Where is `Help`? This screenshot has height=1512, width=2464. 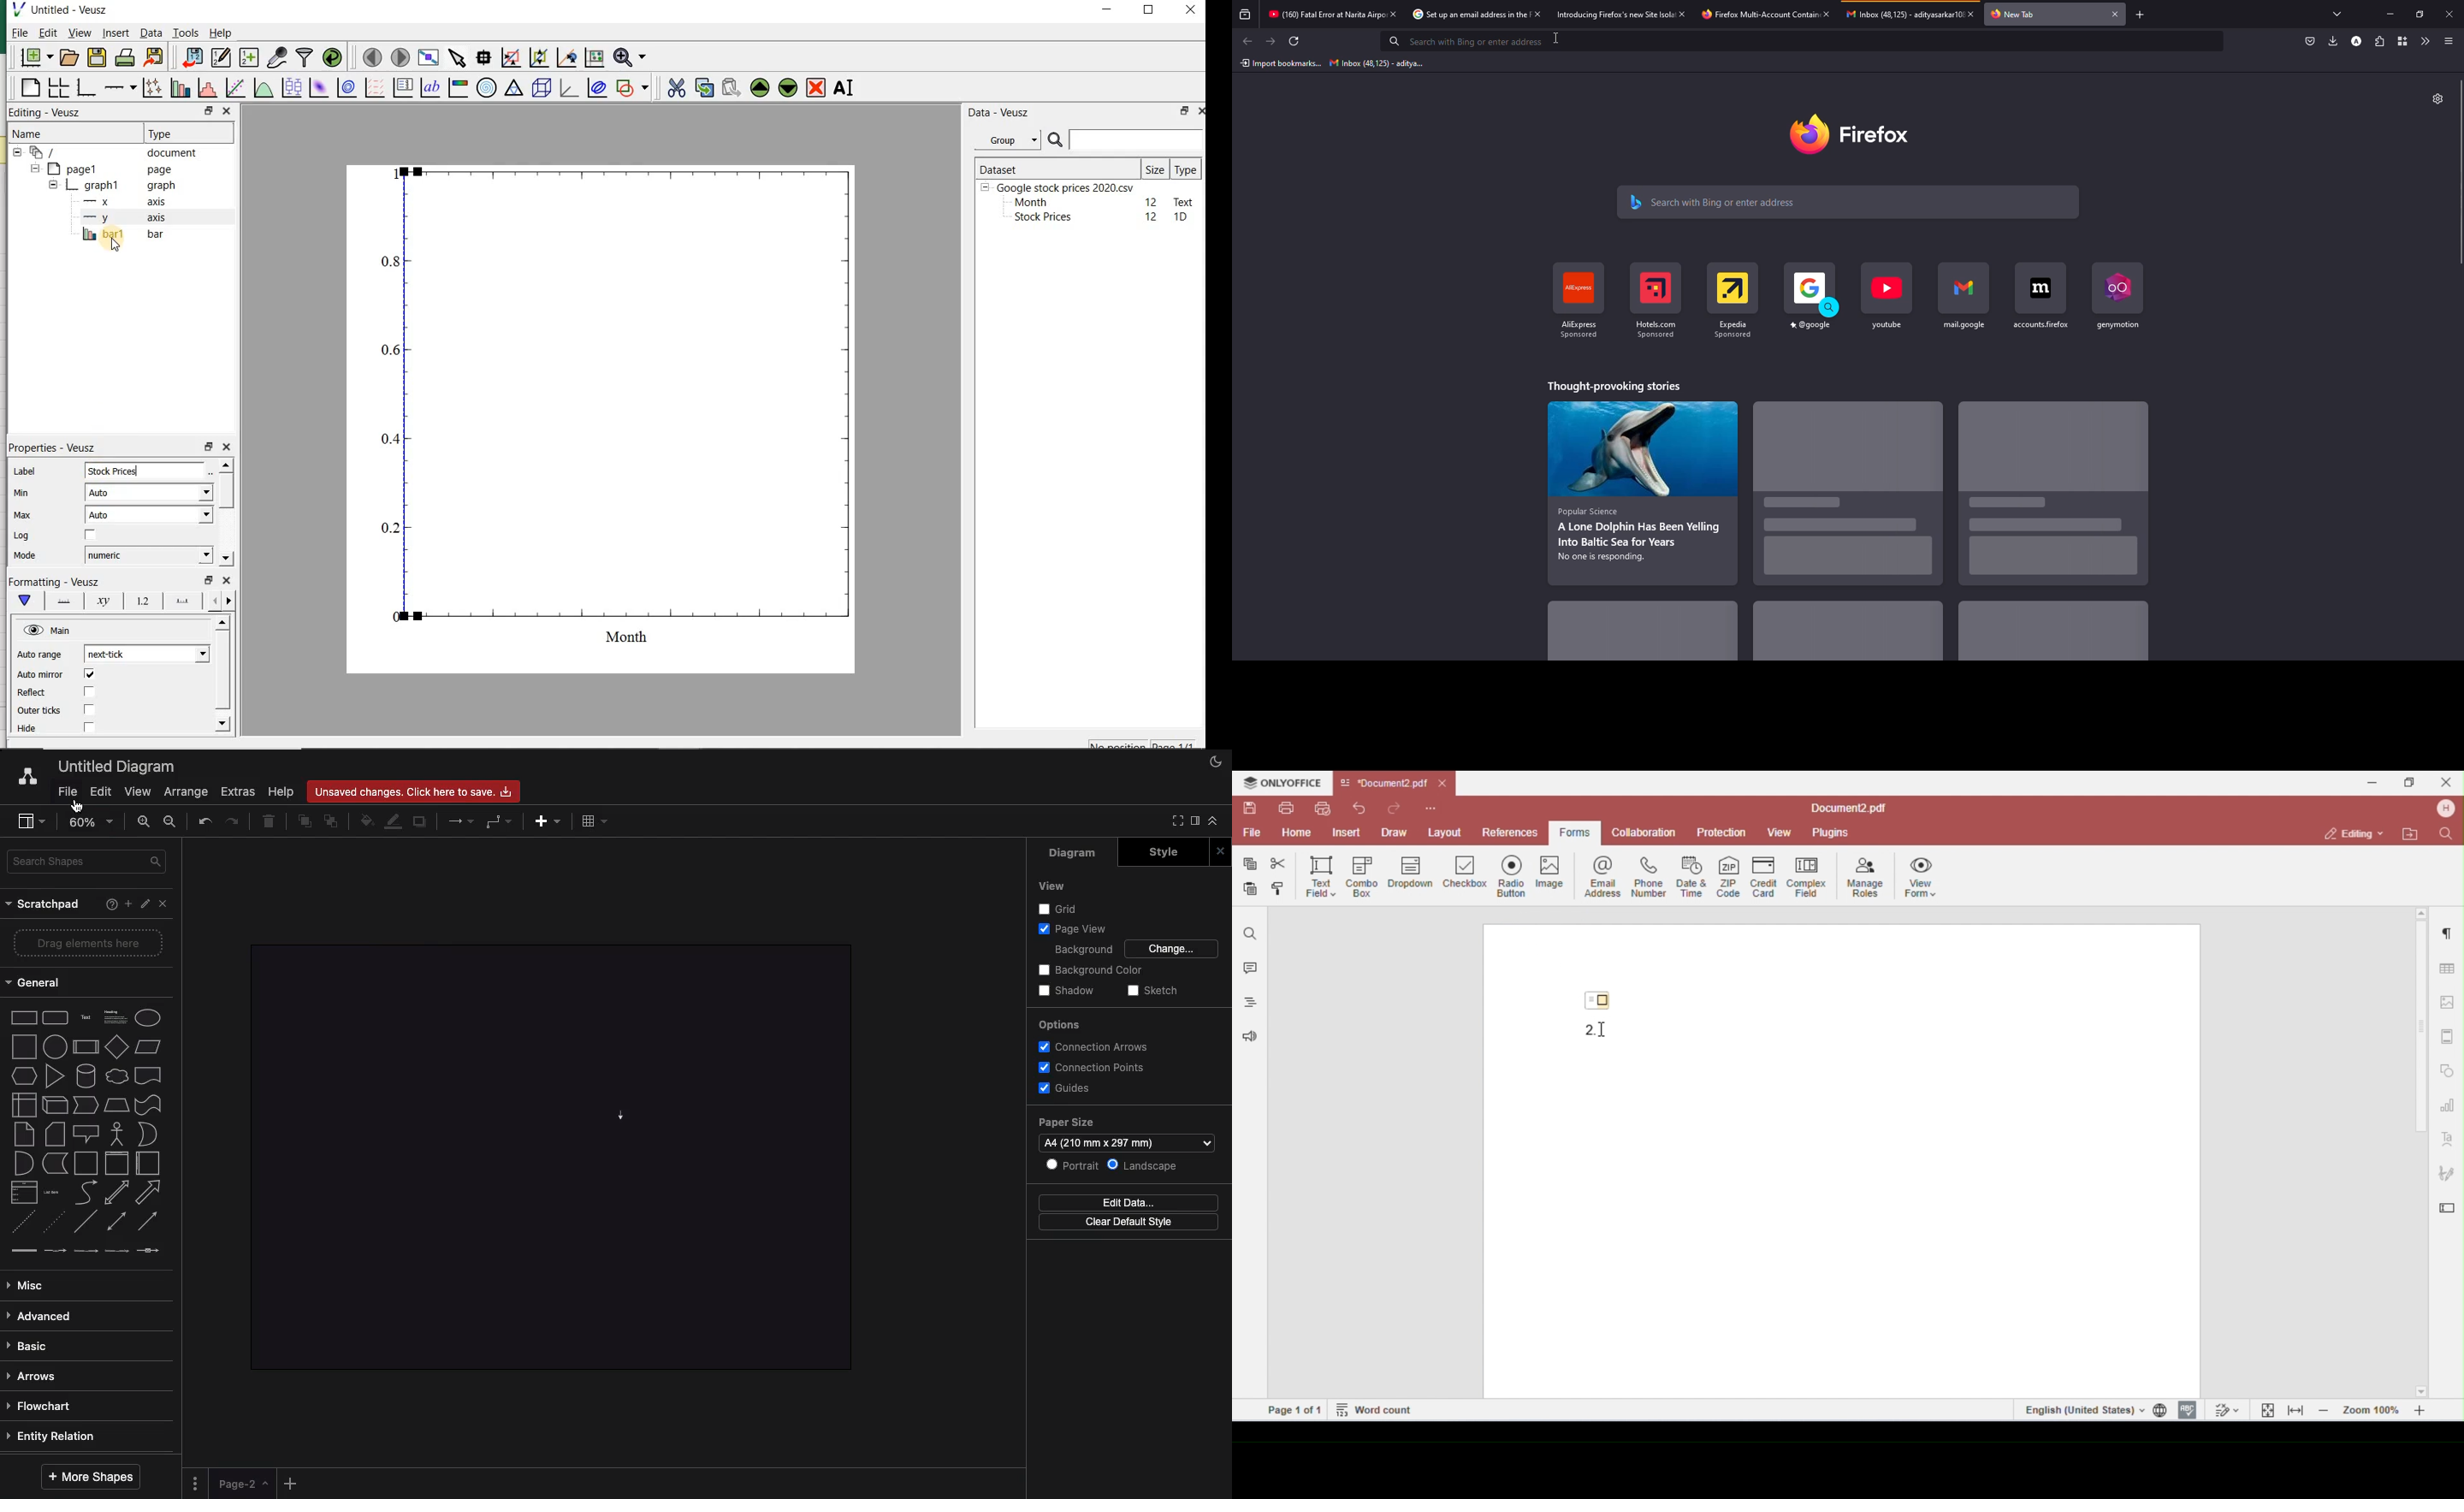 Help is located at coordinates (223, 34).